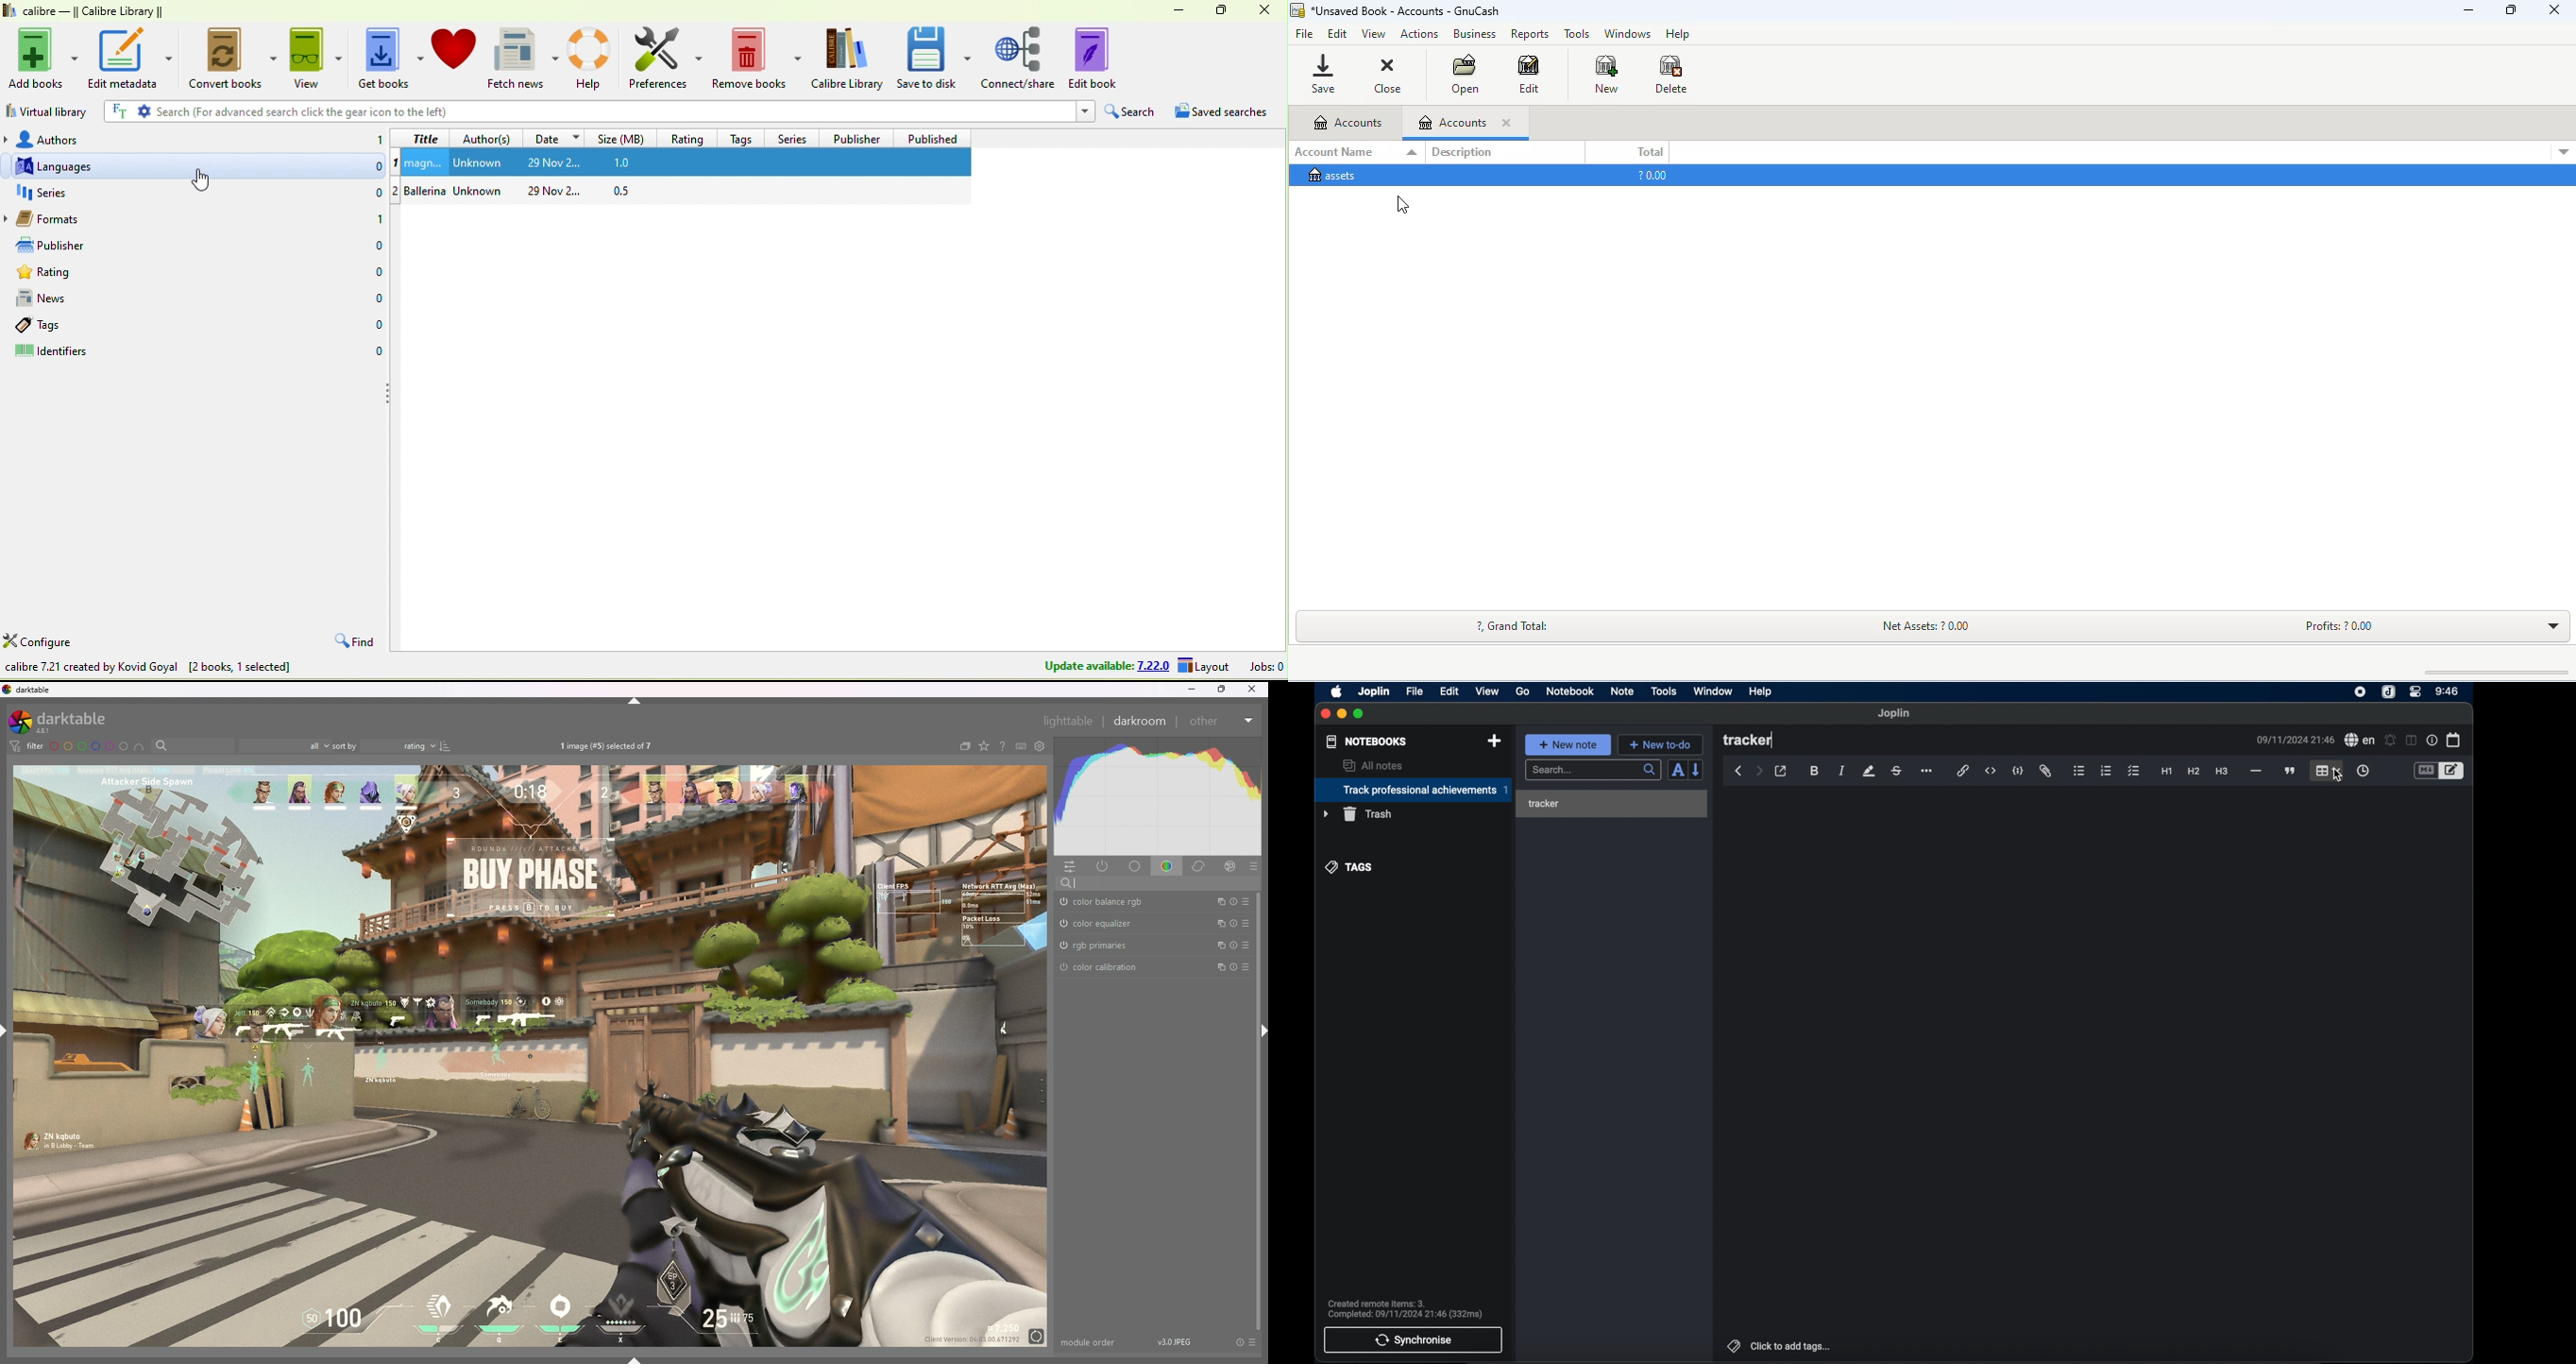 This screenshot has height=1372, width=2576. Describe the element at coordinates (1622, 691) in the screenshot. I see `note` at that location.